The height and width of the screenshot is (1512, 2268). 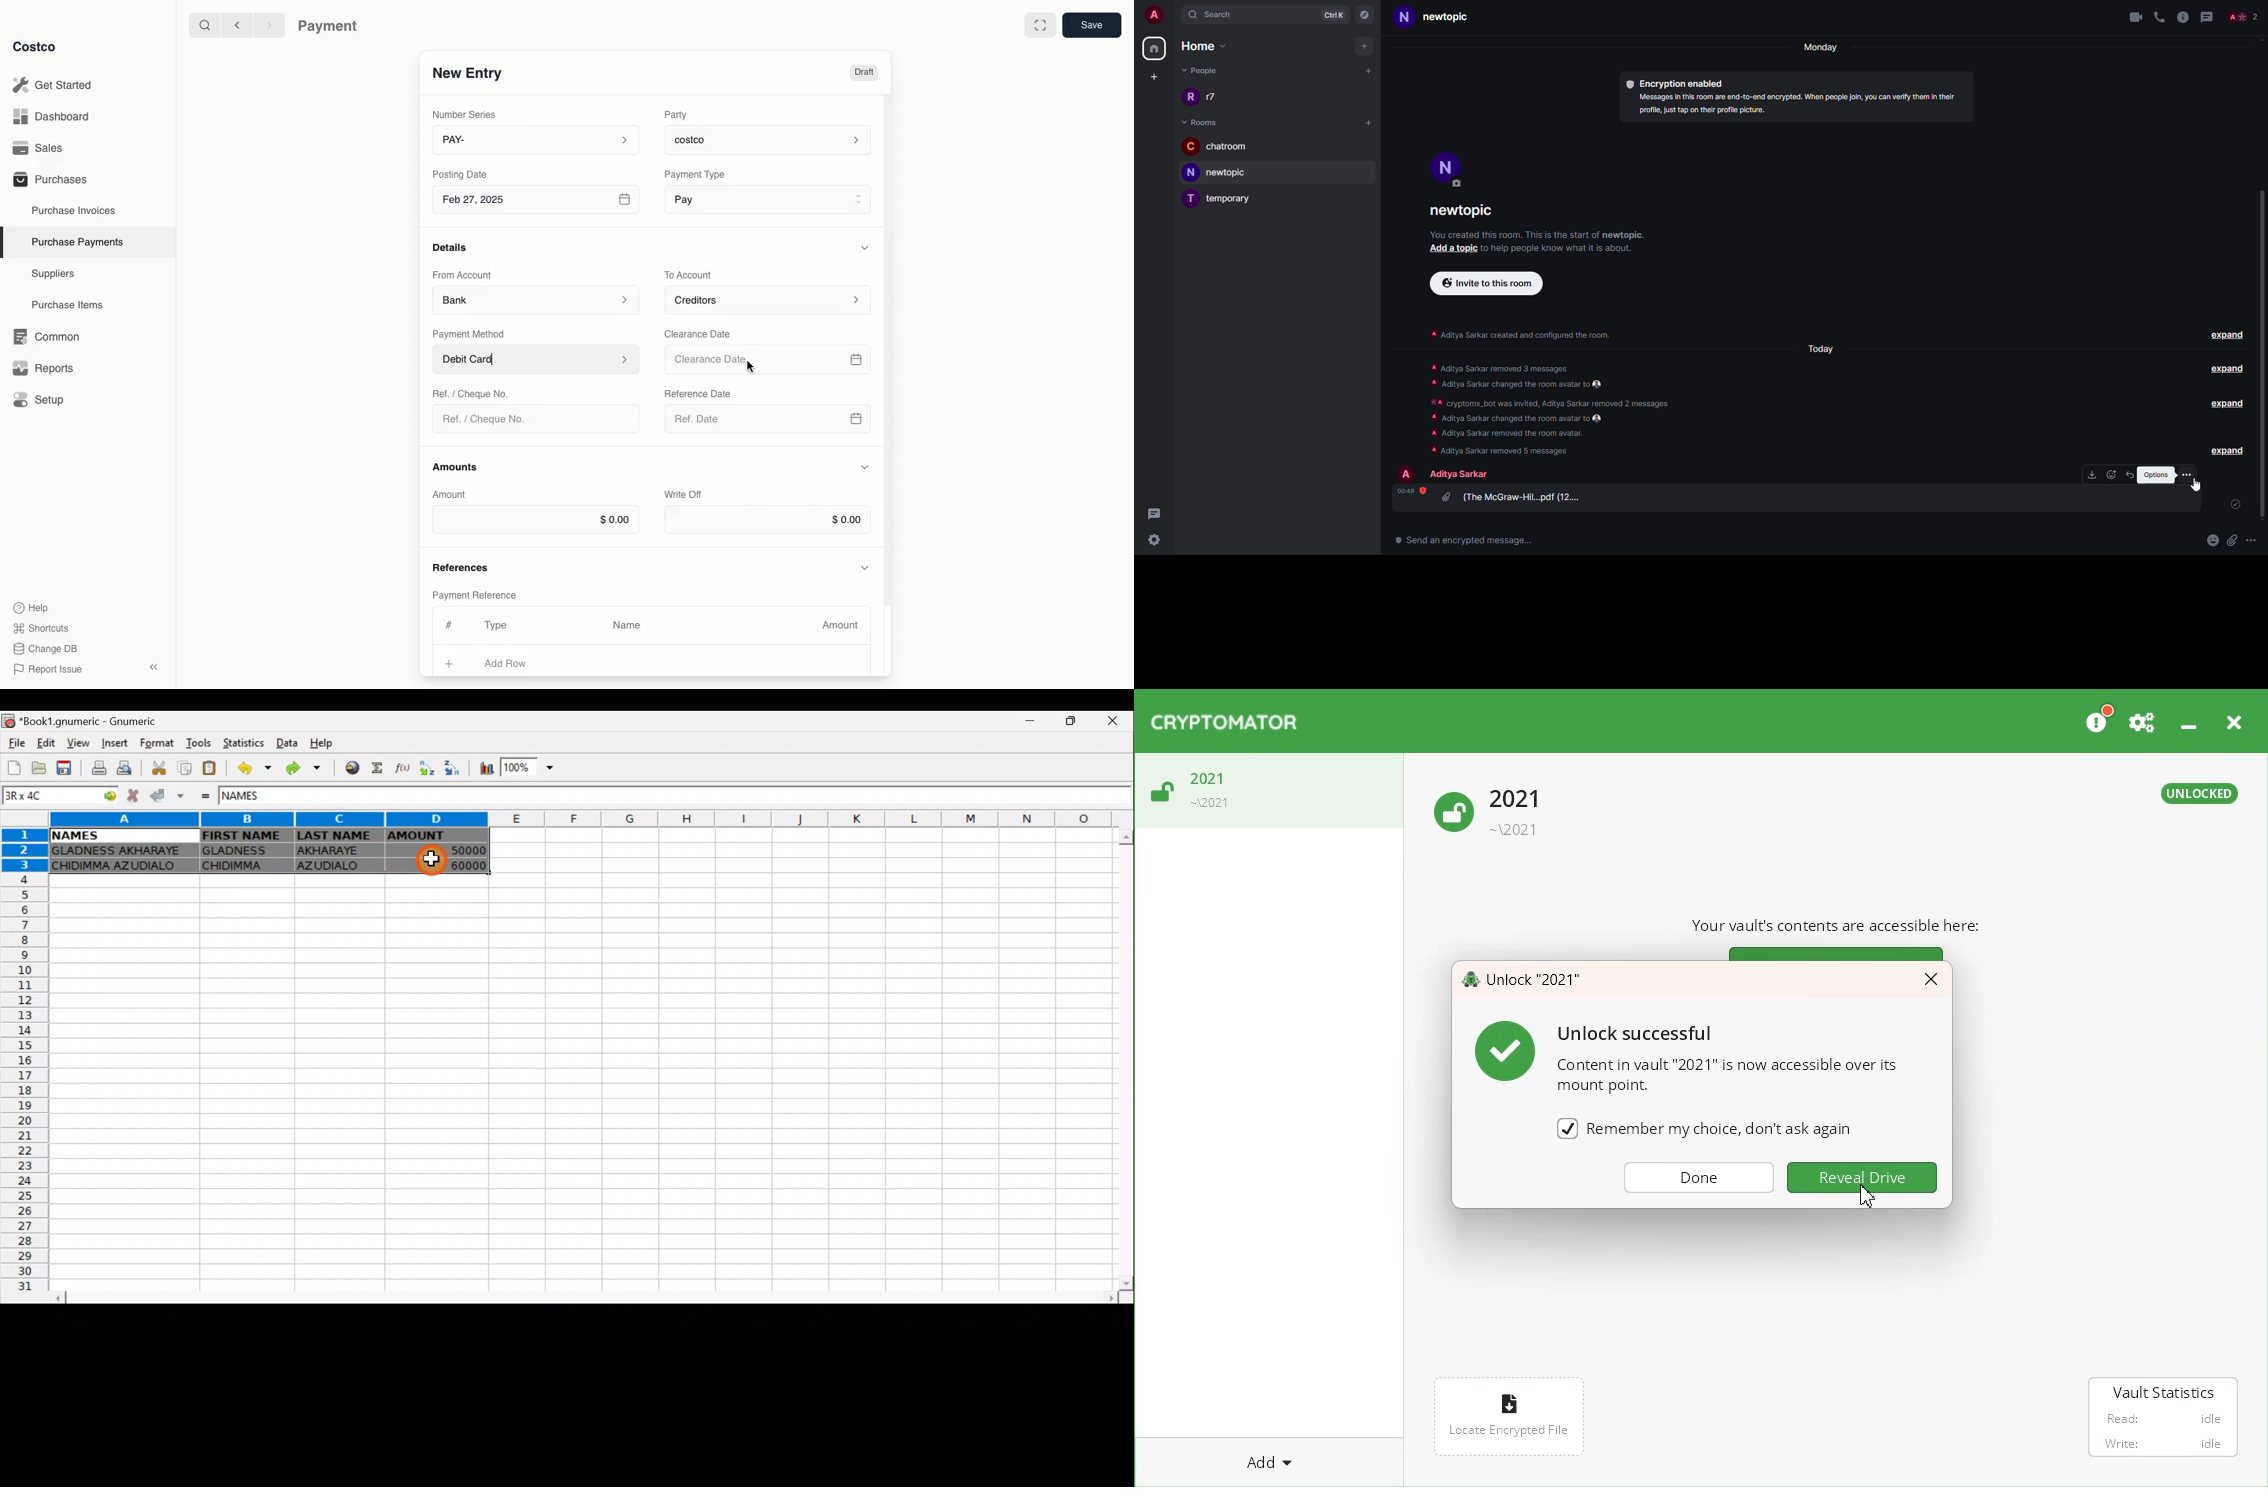 I want to click on ‘Payment Type, so click(x=694, y=174).